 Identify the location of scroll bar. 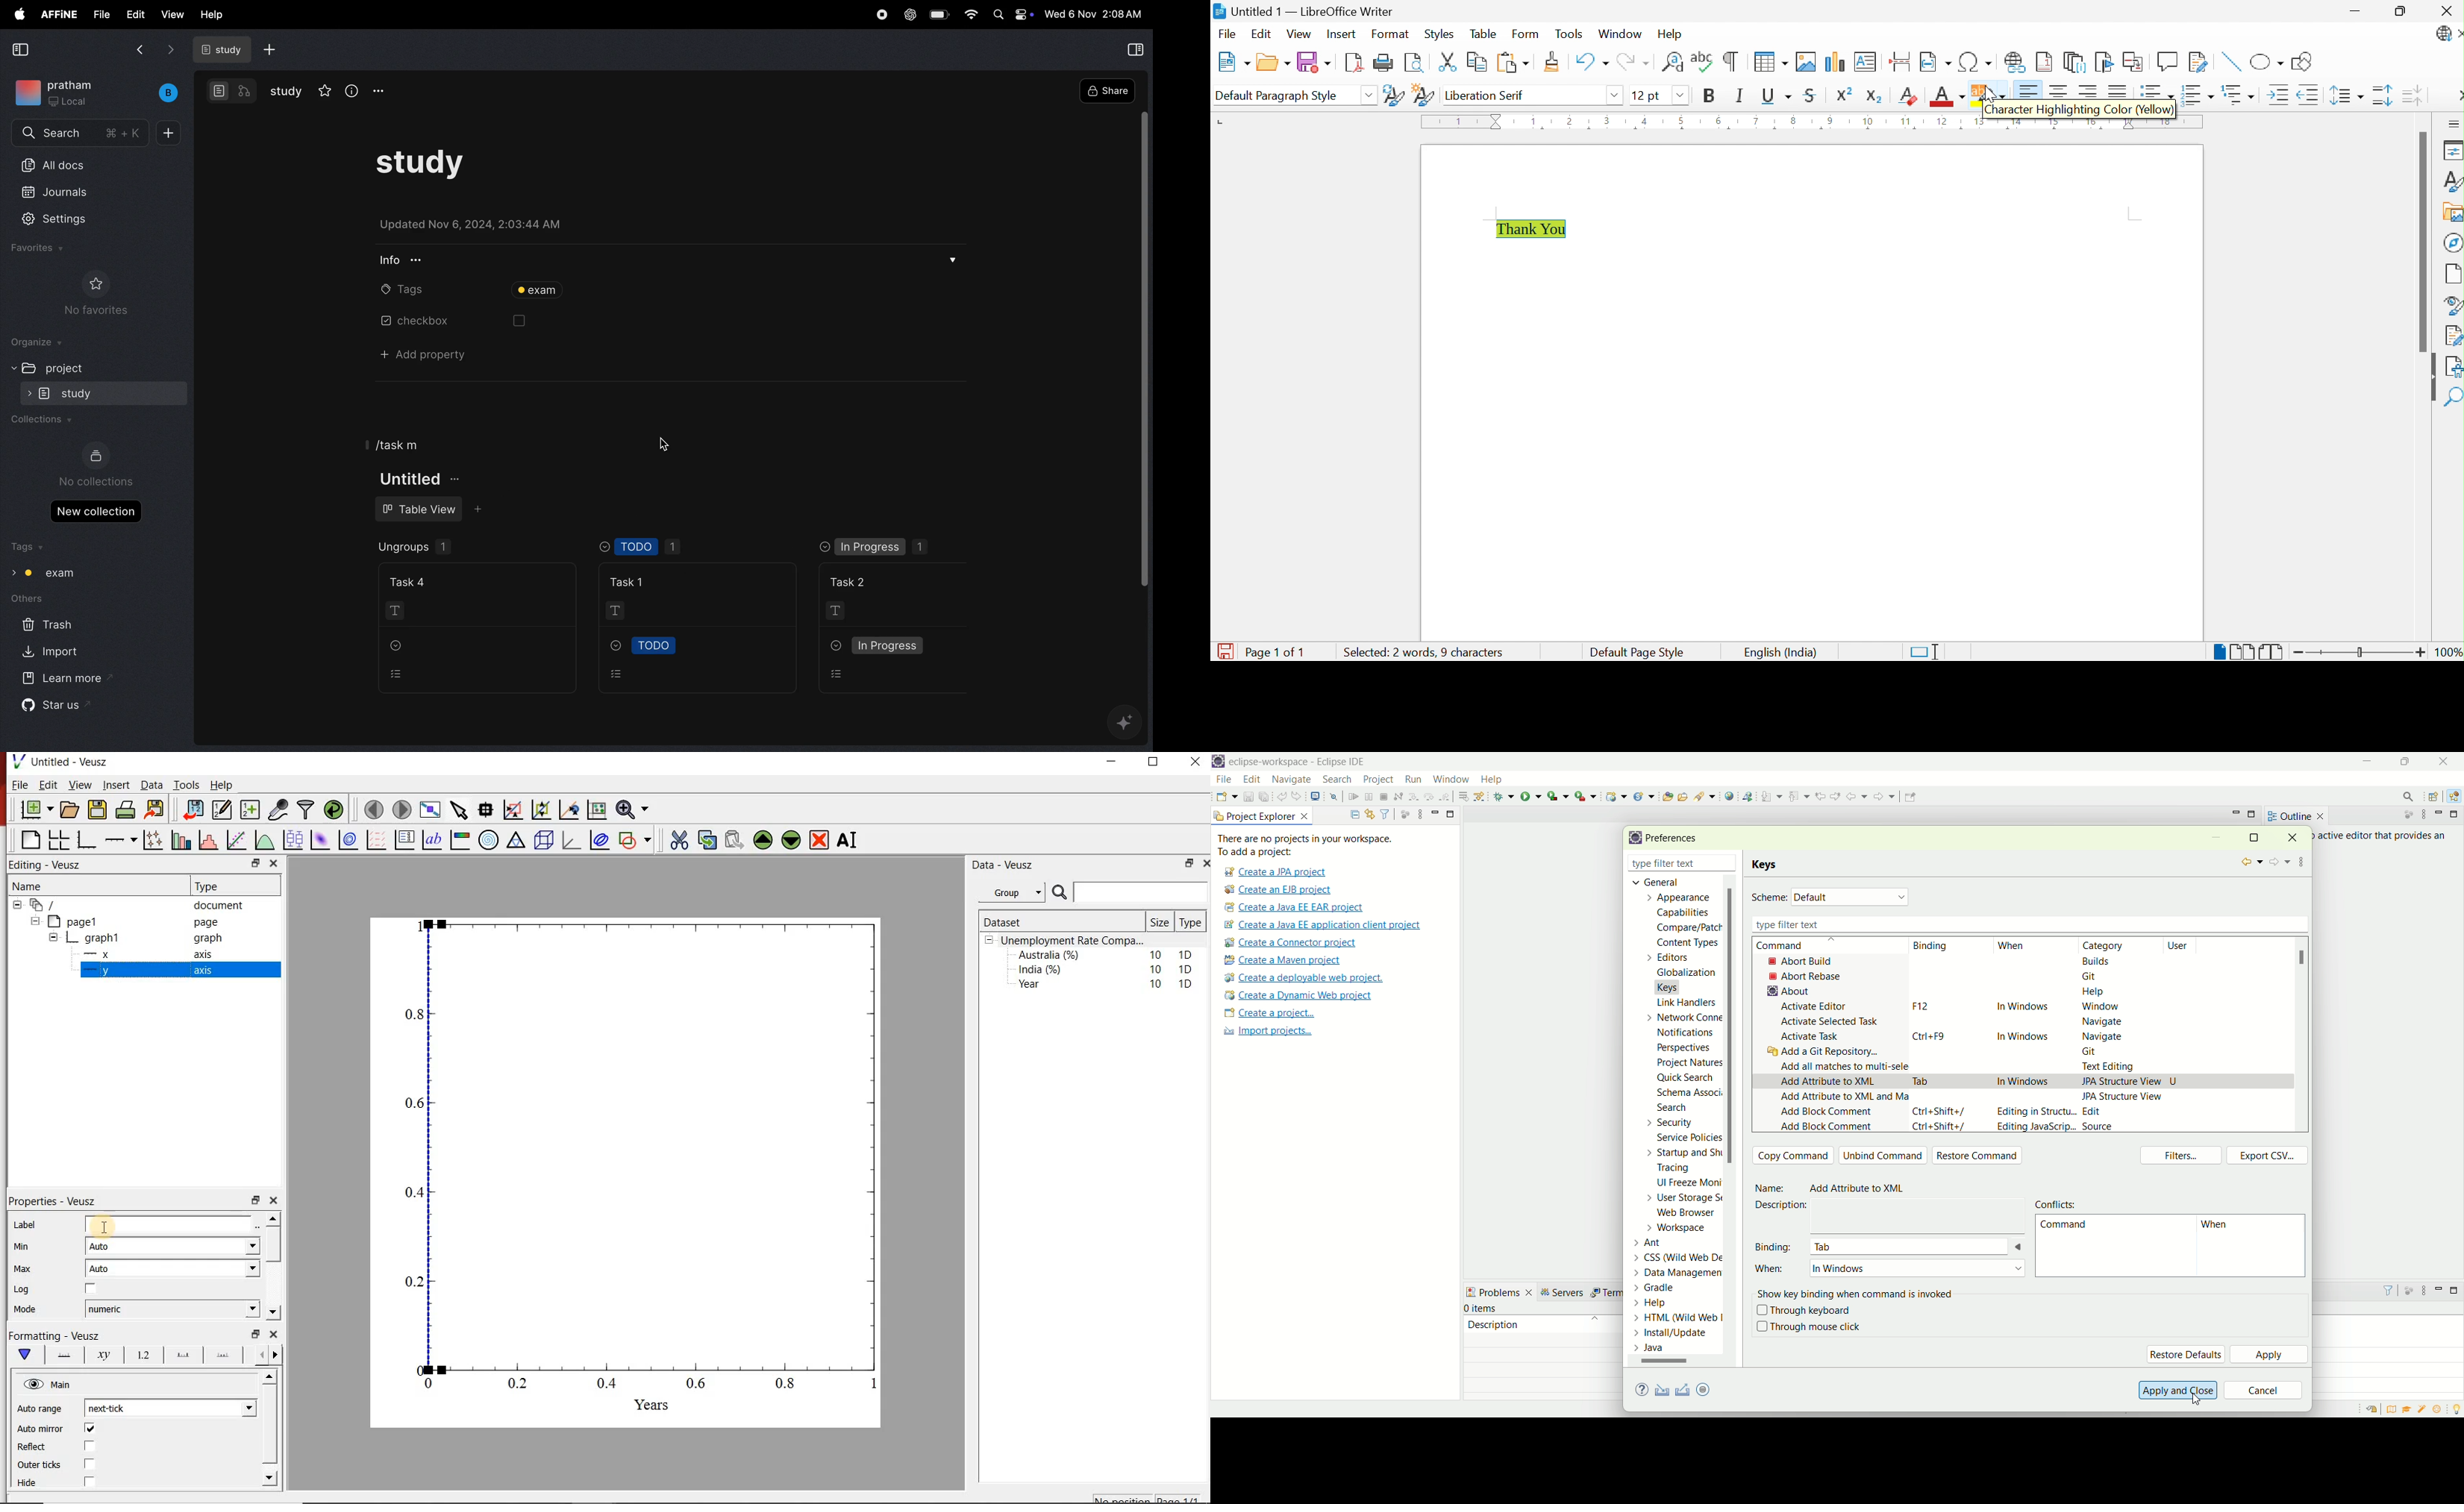
(1670, 1364).